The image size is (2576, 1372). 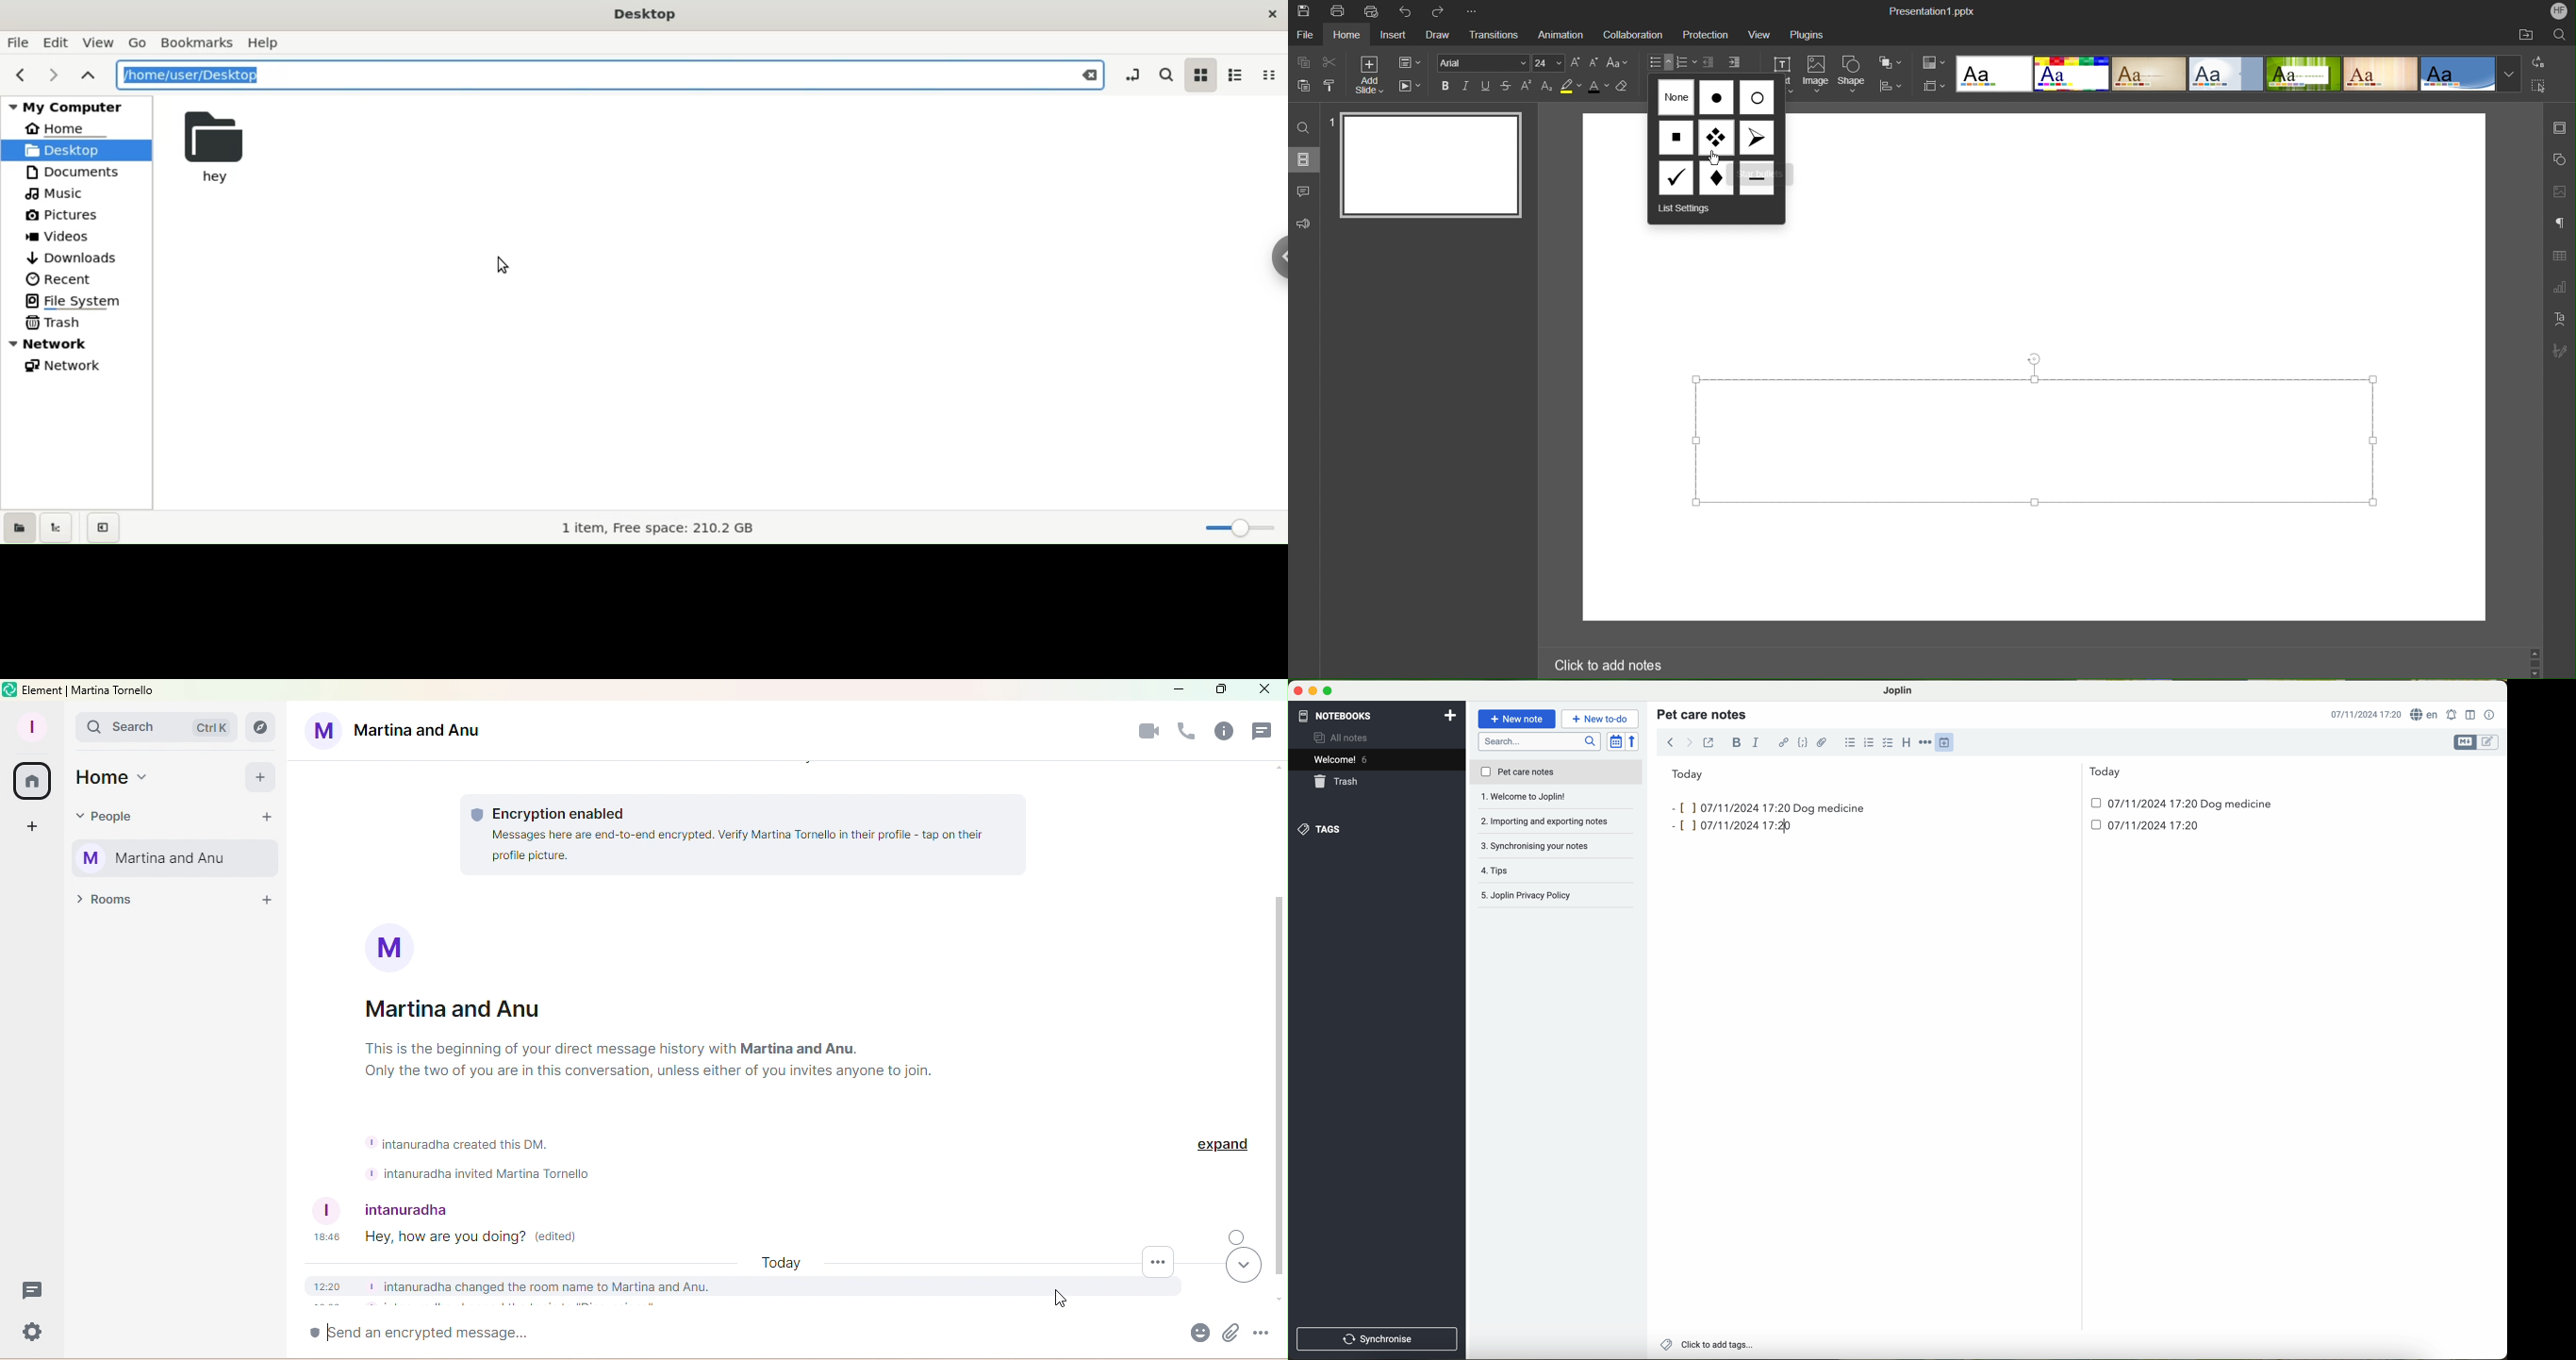 What do you see at coordinates (1848, 742) in the screenshot?
I see `bulleted list` at bounding box center [1848, 742].